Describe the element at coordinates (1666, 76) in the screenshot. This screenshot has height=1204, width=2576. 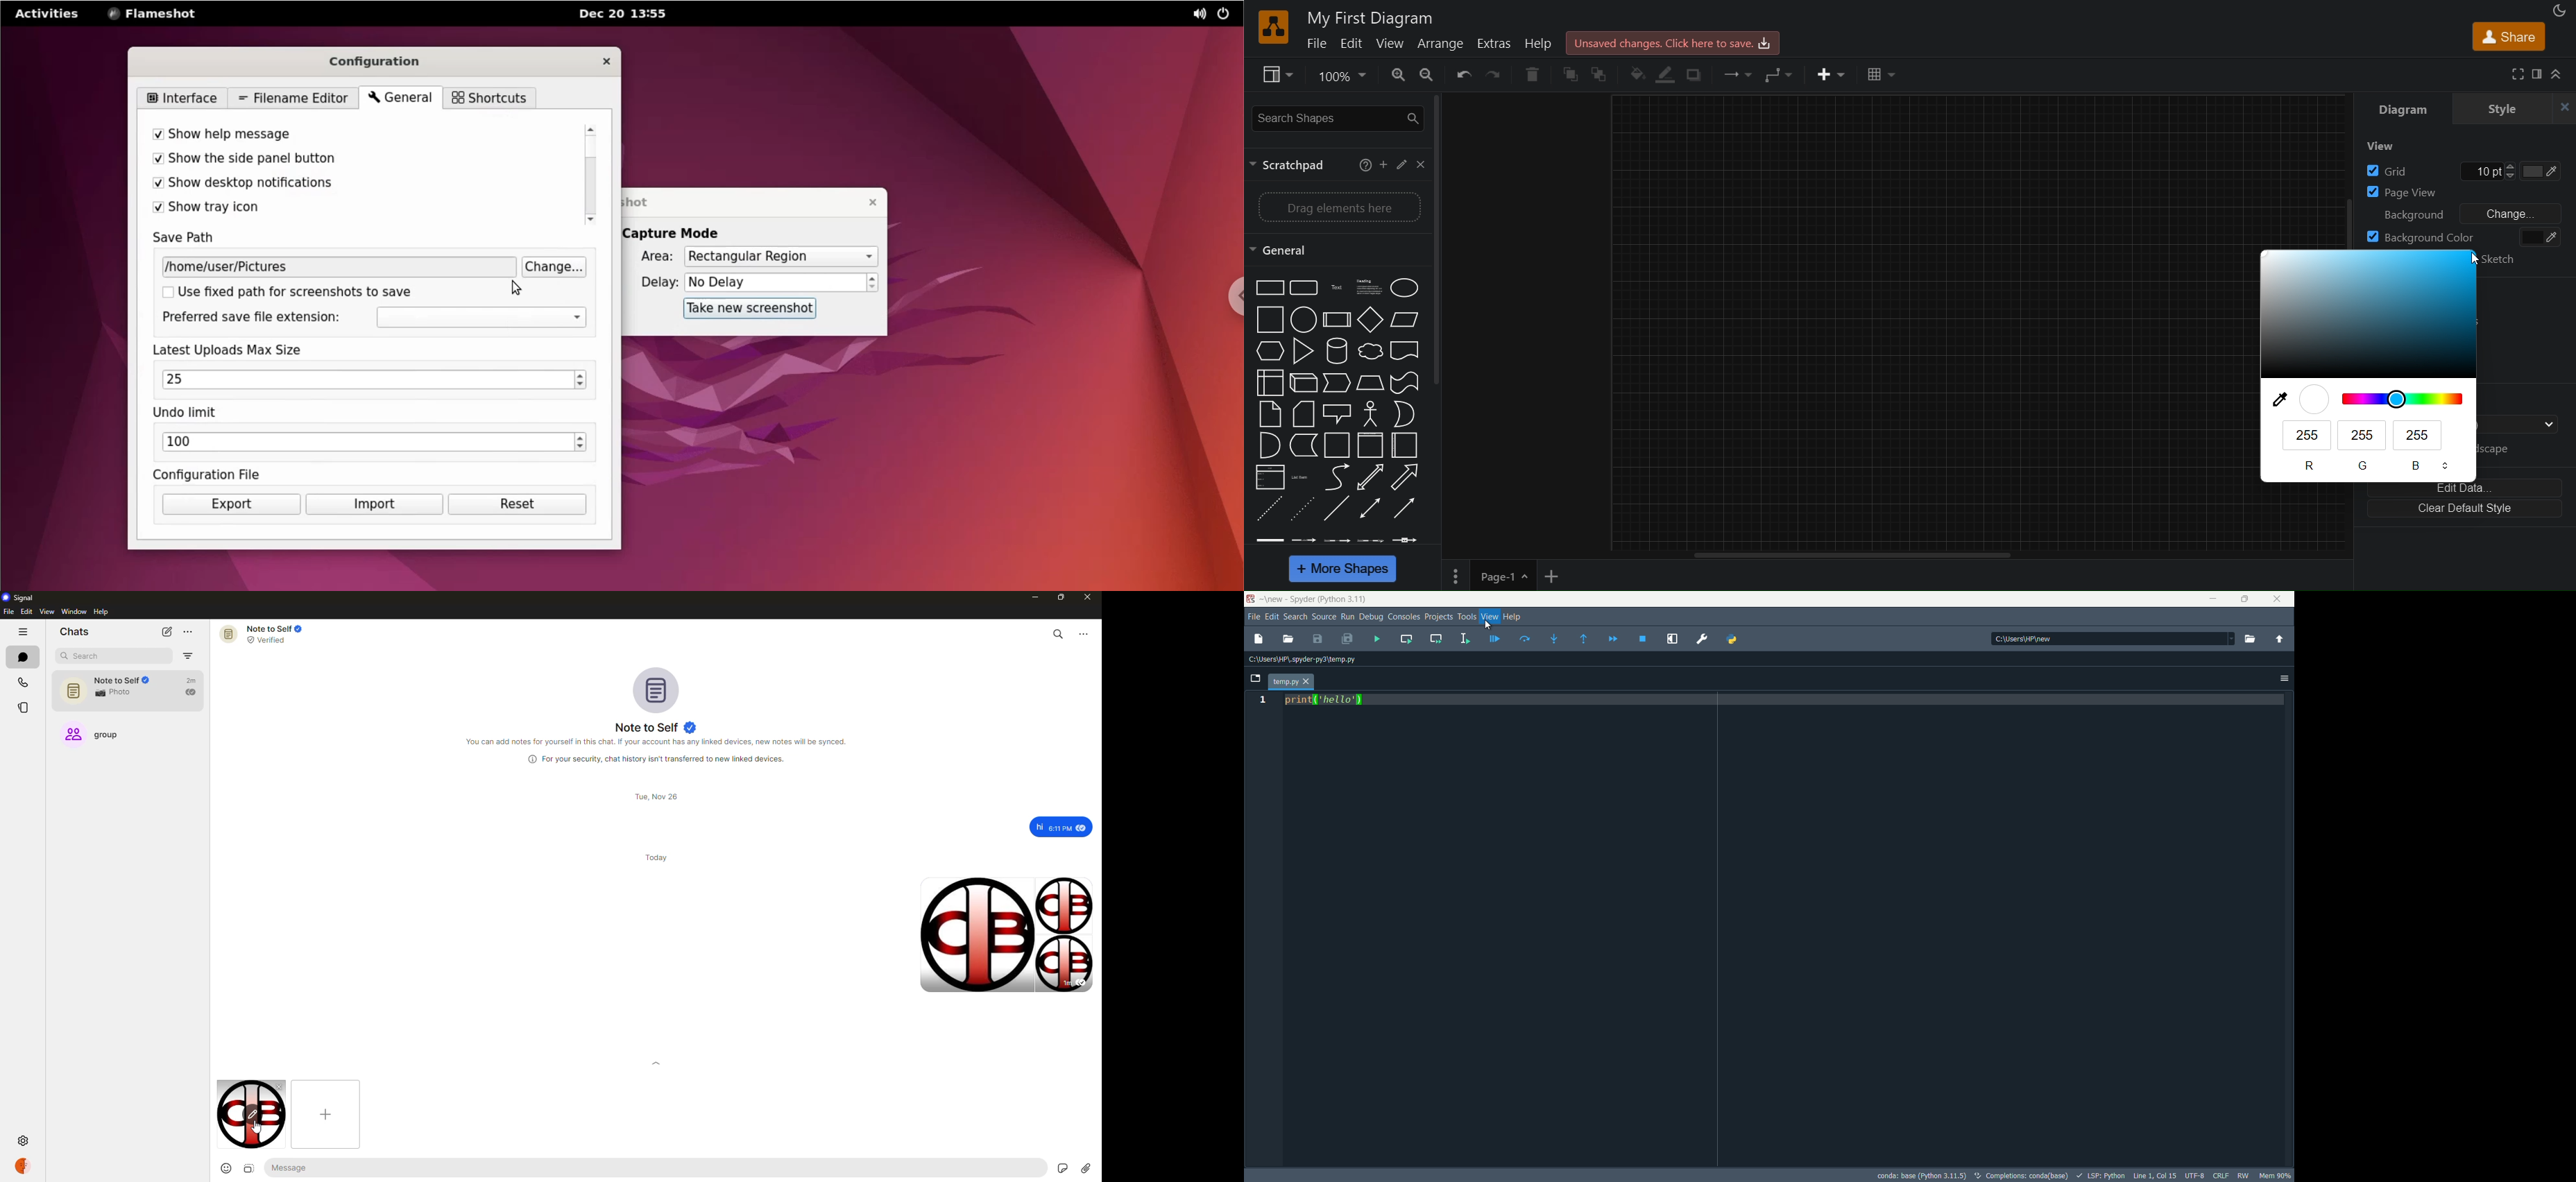
I see `linecolor` at that location.